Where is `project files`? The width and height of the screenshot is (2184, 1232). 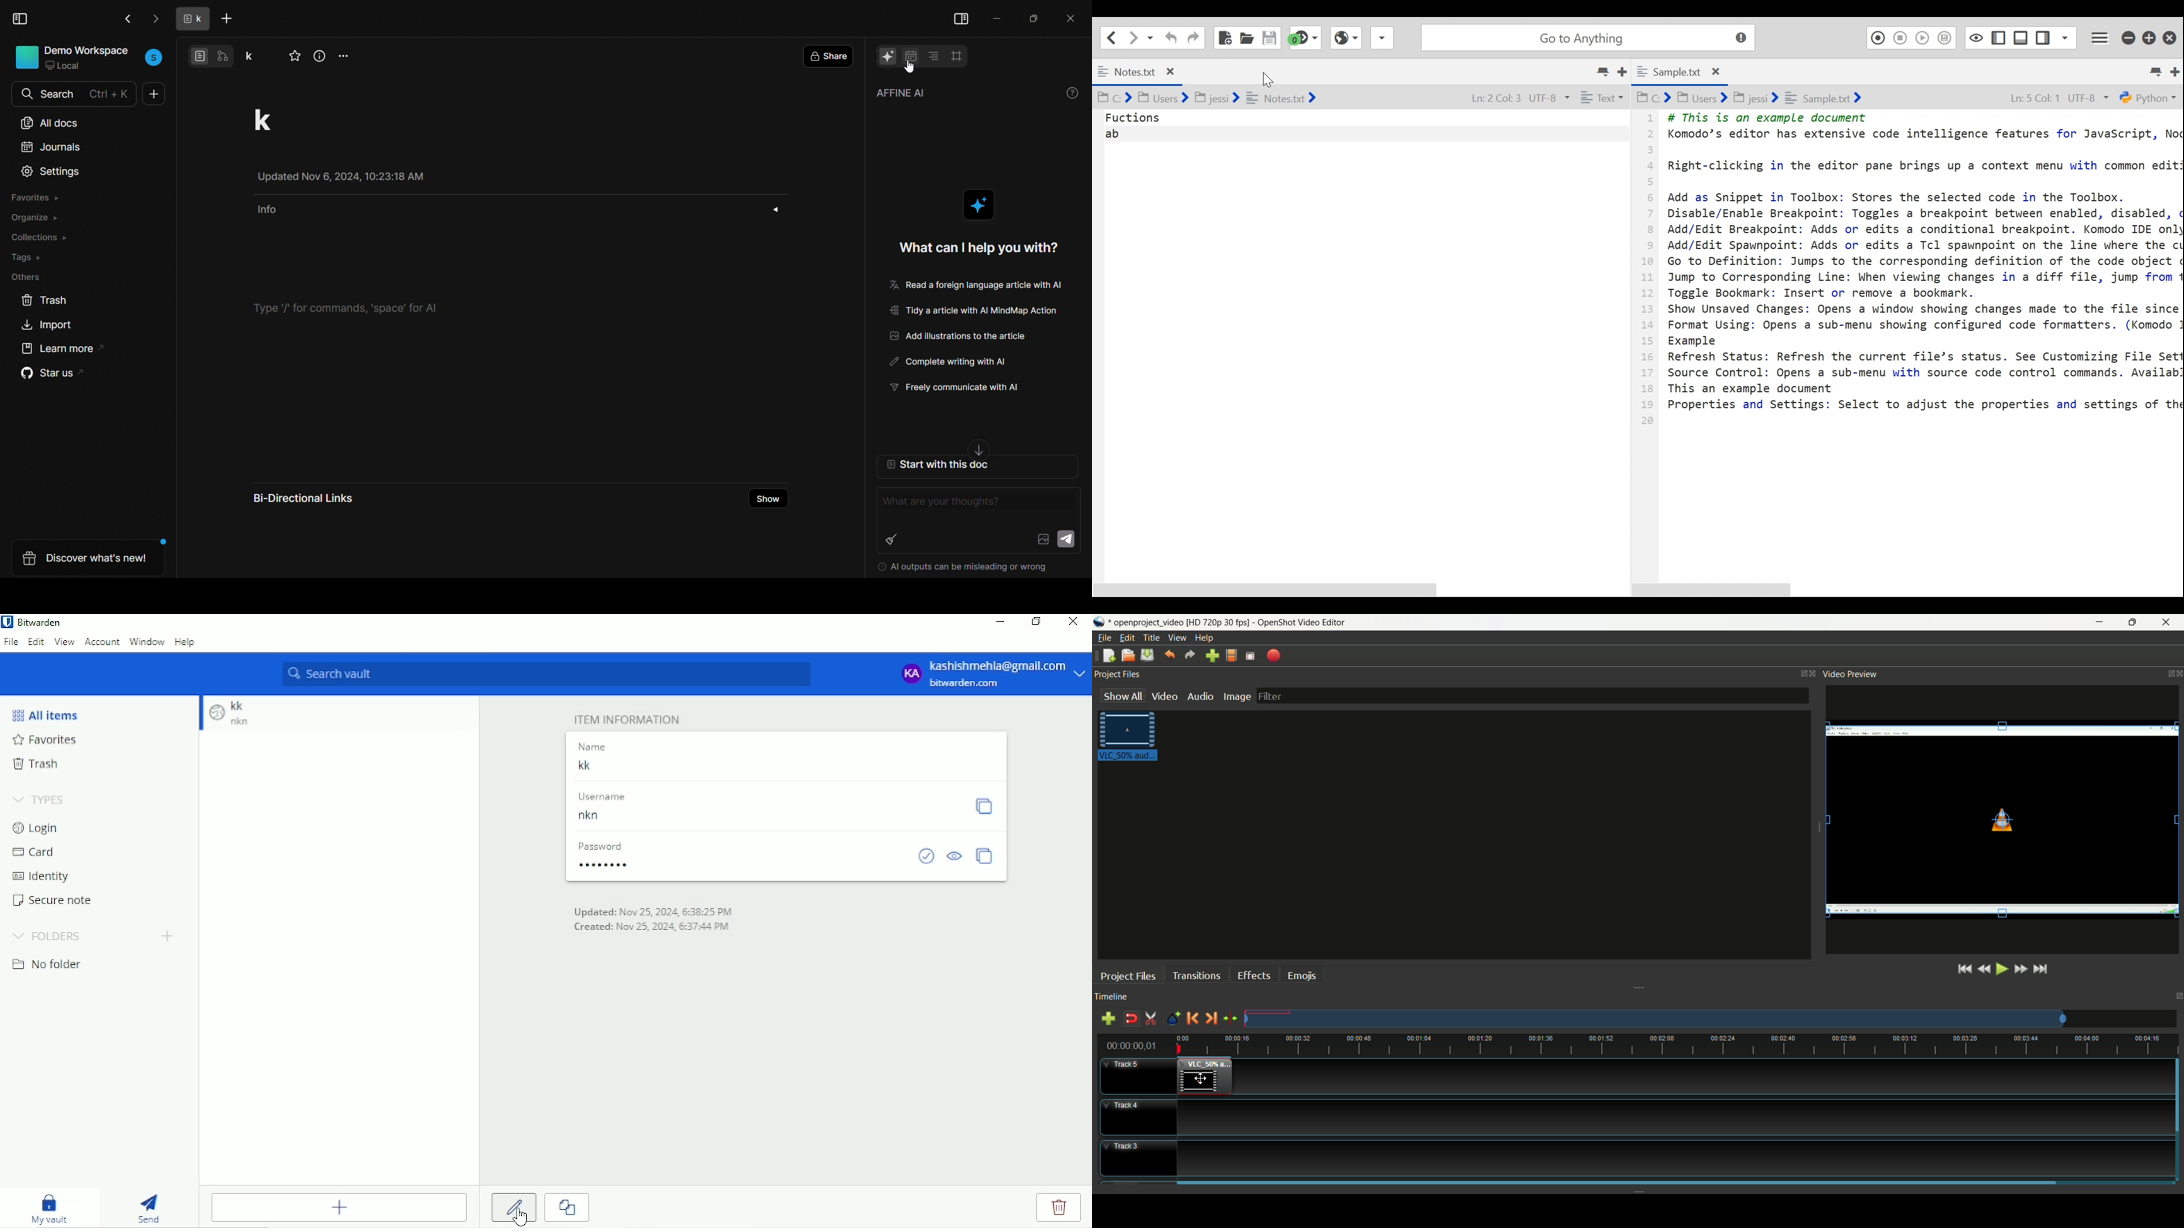 project files is located at coordinates (1119, 677).